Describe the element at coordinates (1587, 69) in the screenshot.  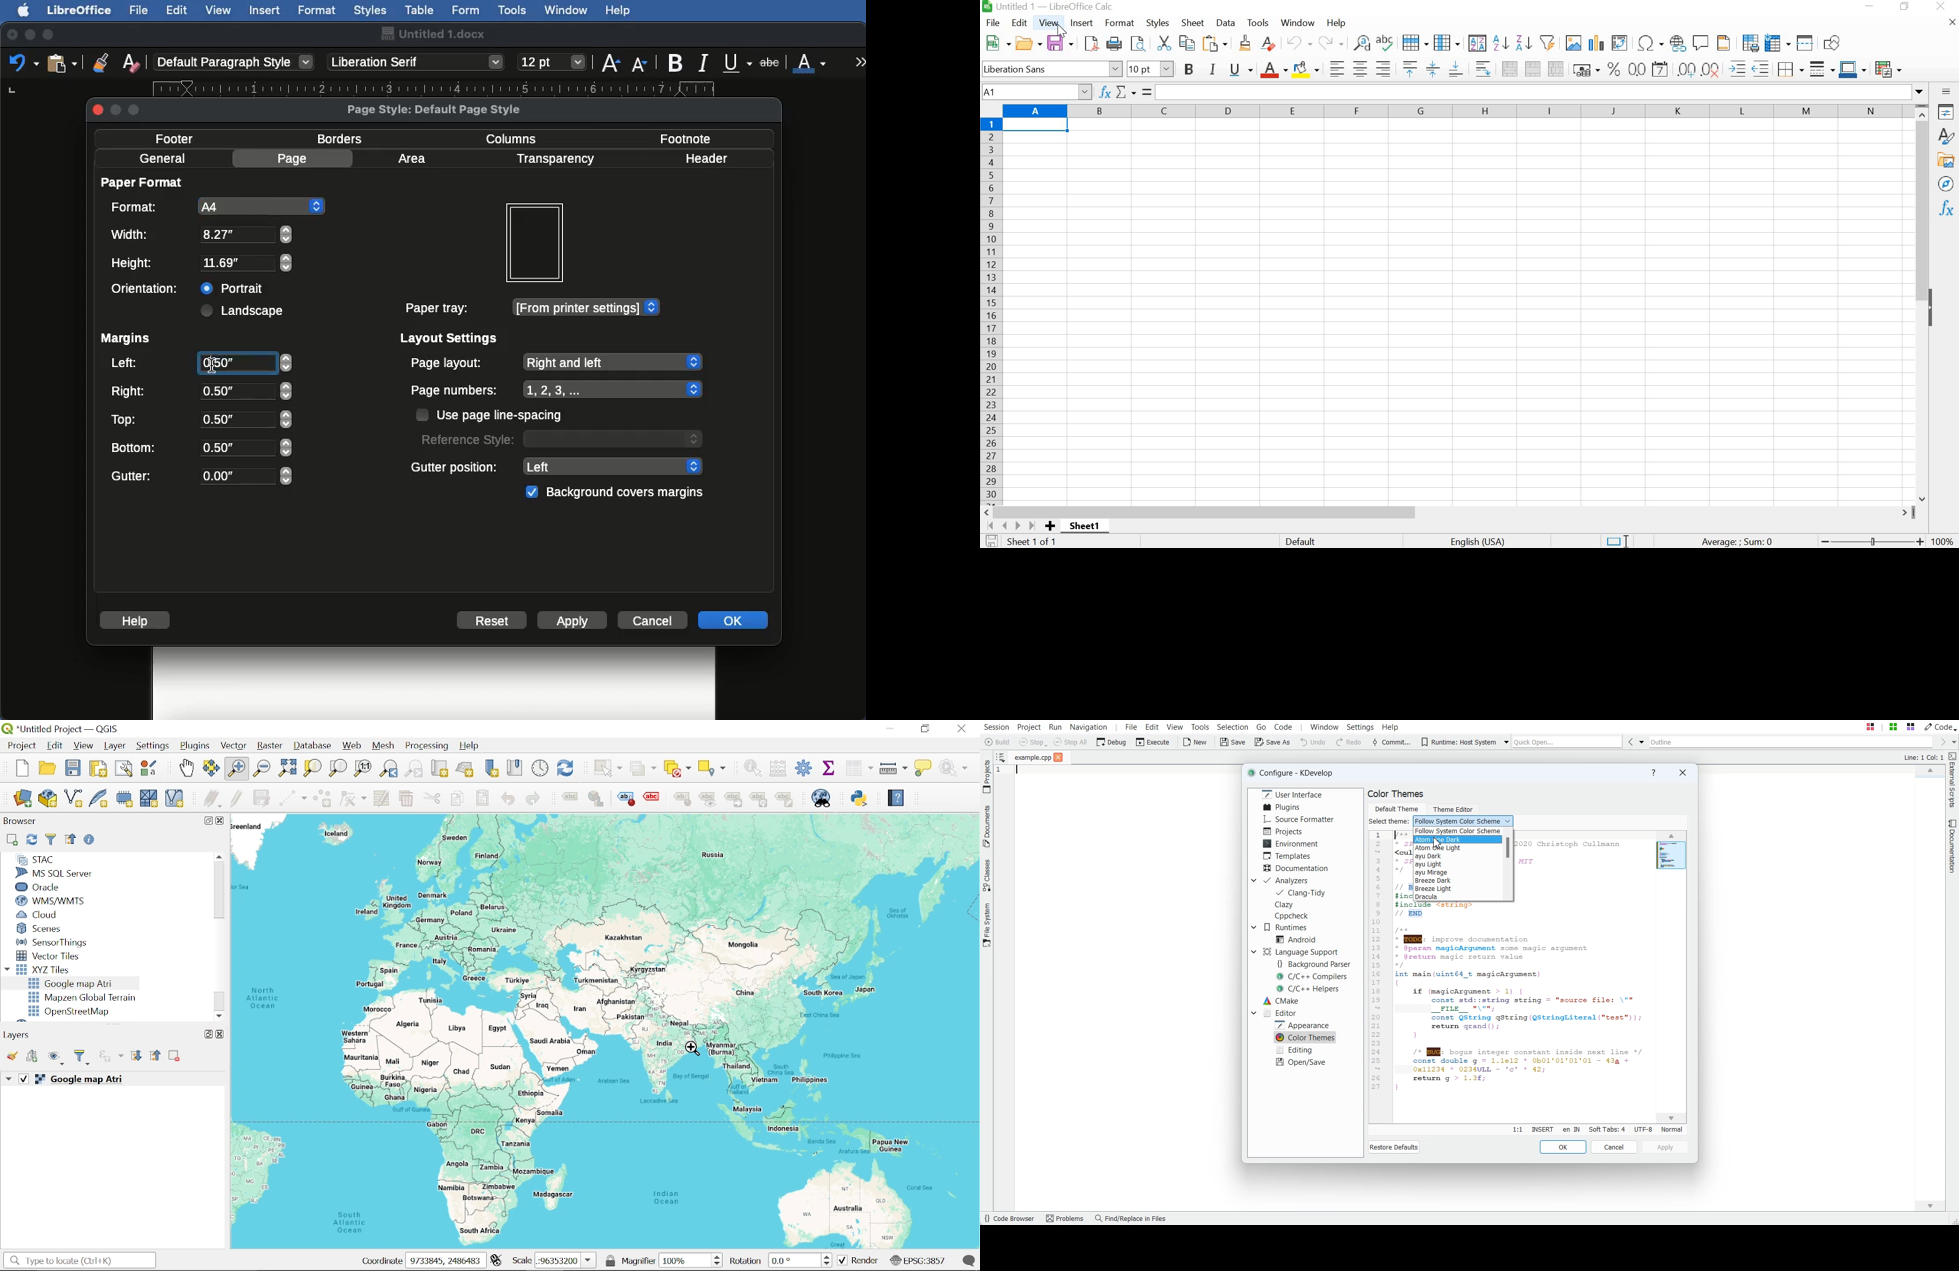
I see `FORMAT AS CURRENCY` at that location.